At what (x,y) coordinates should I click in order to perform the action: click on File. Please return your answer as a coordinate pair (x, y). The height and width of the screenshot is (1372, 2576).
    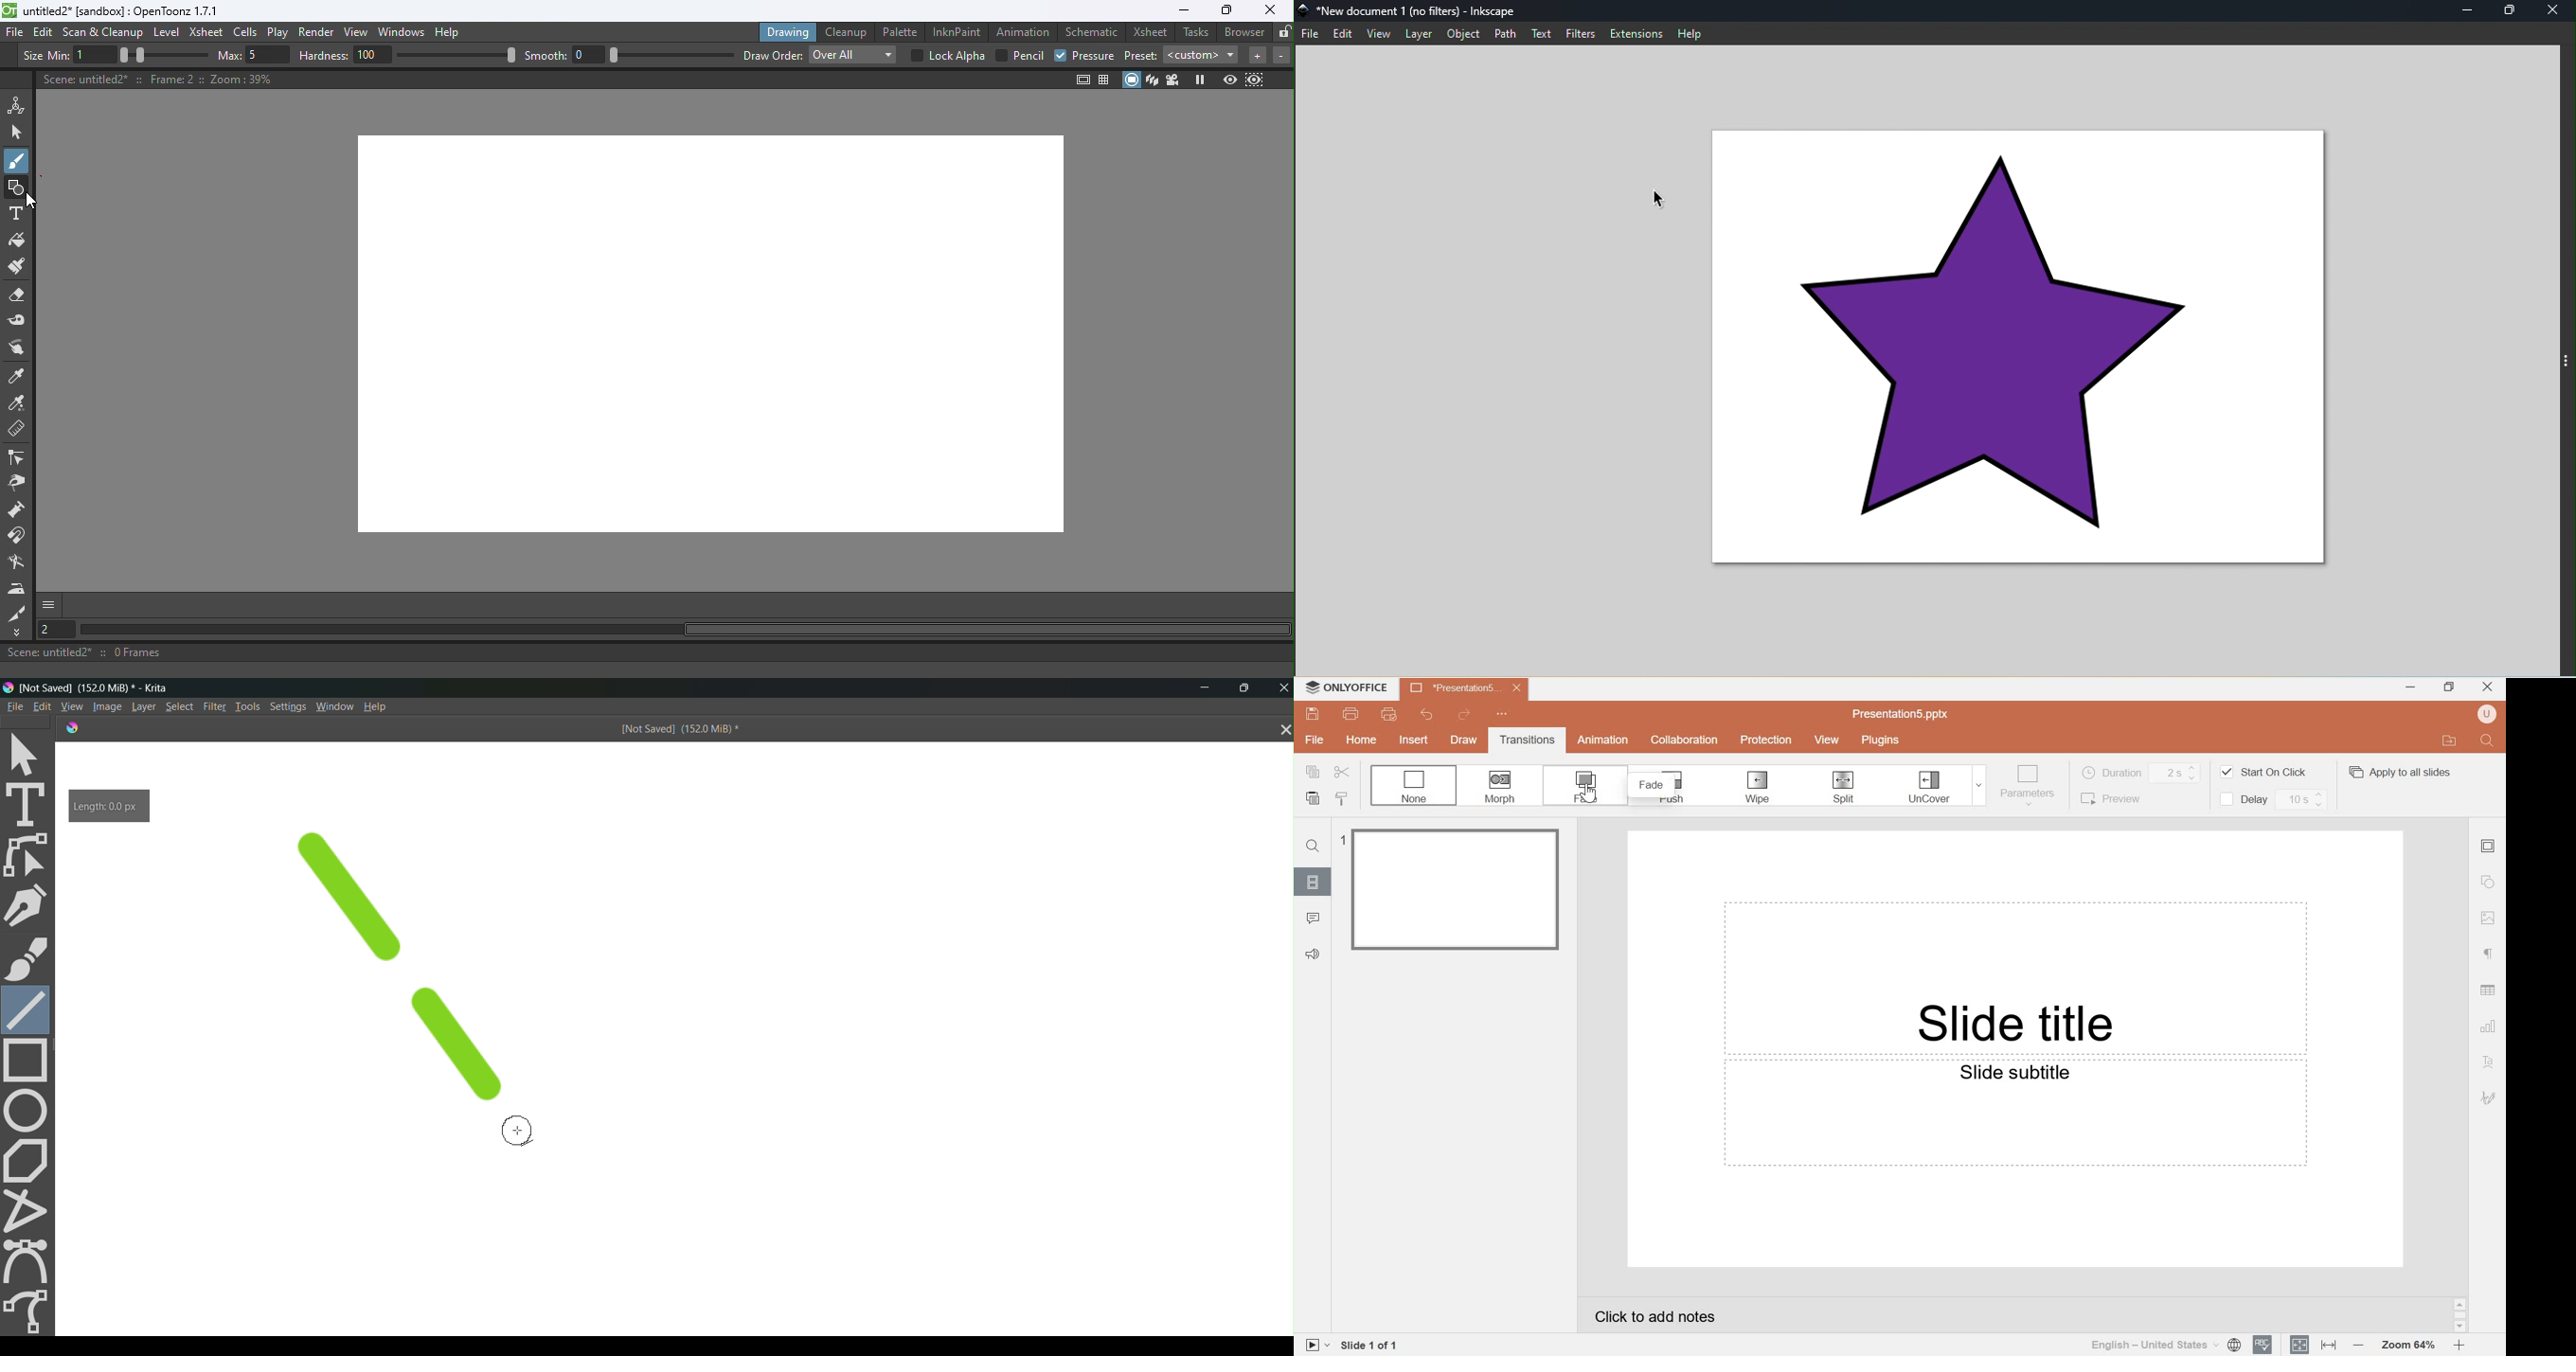
    Looking at the image, I should click on (14, 706).